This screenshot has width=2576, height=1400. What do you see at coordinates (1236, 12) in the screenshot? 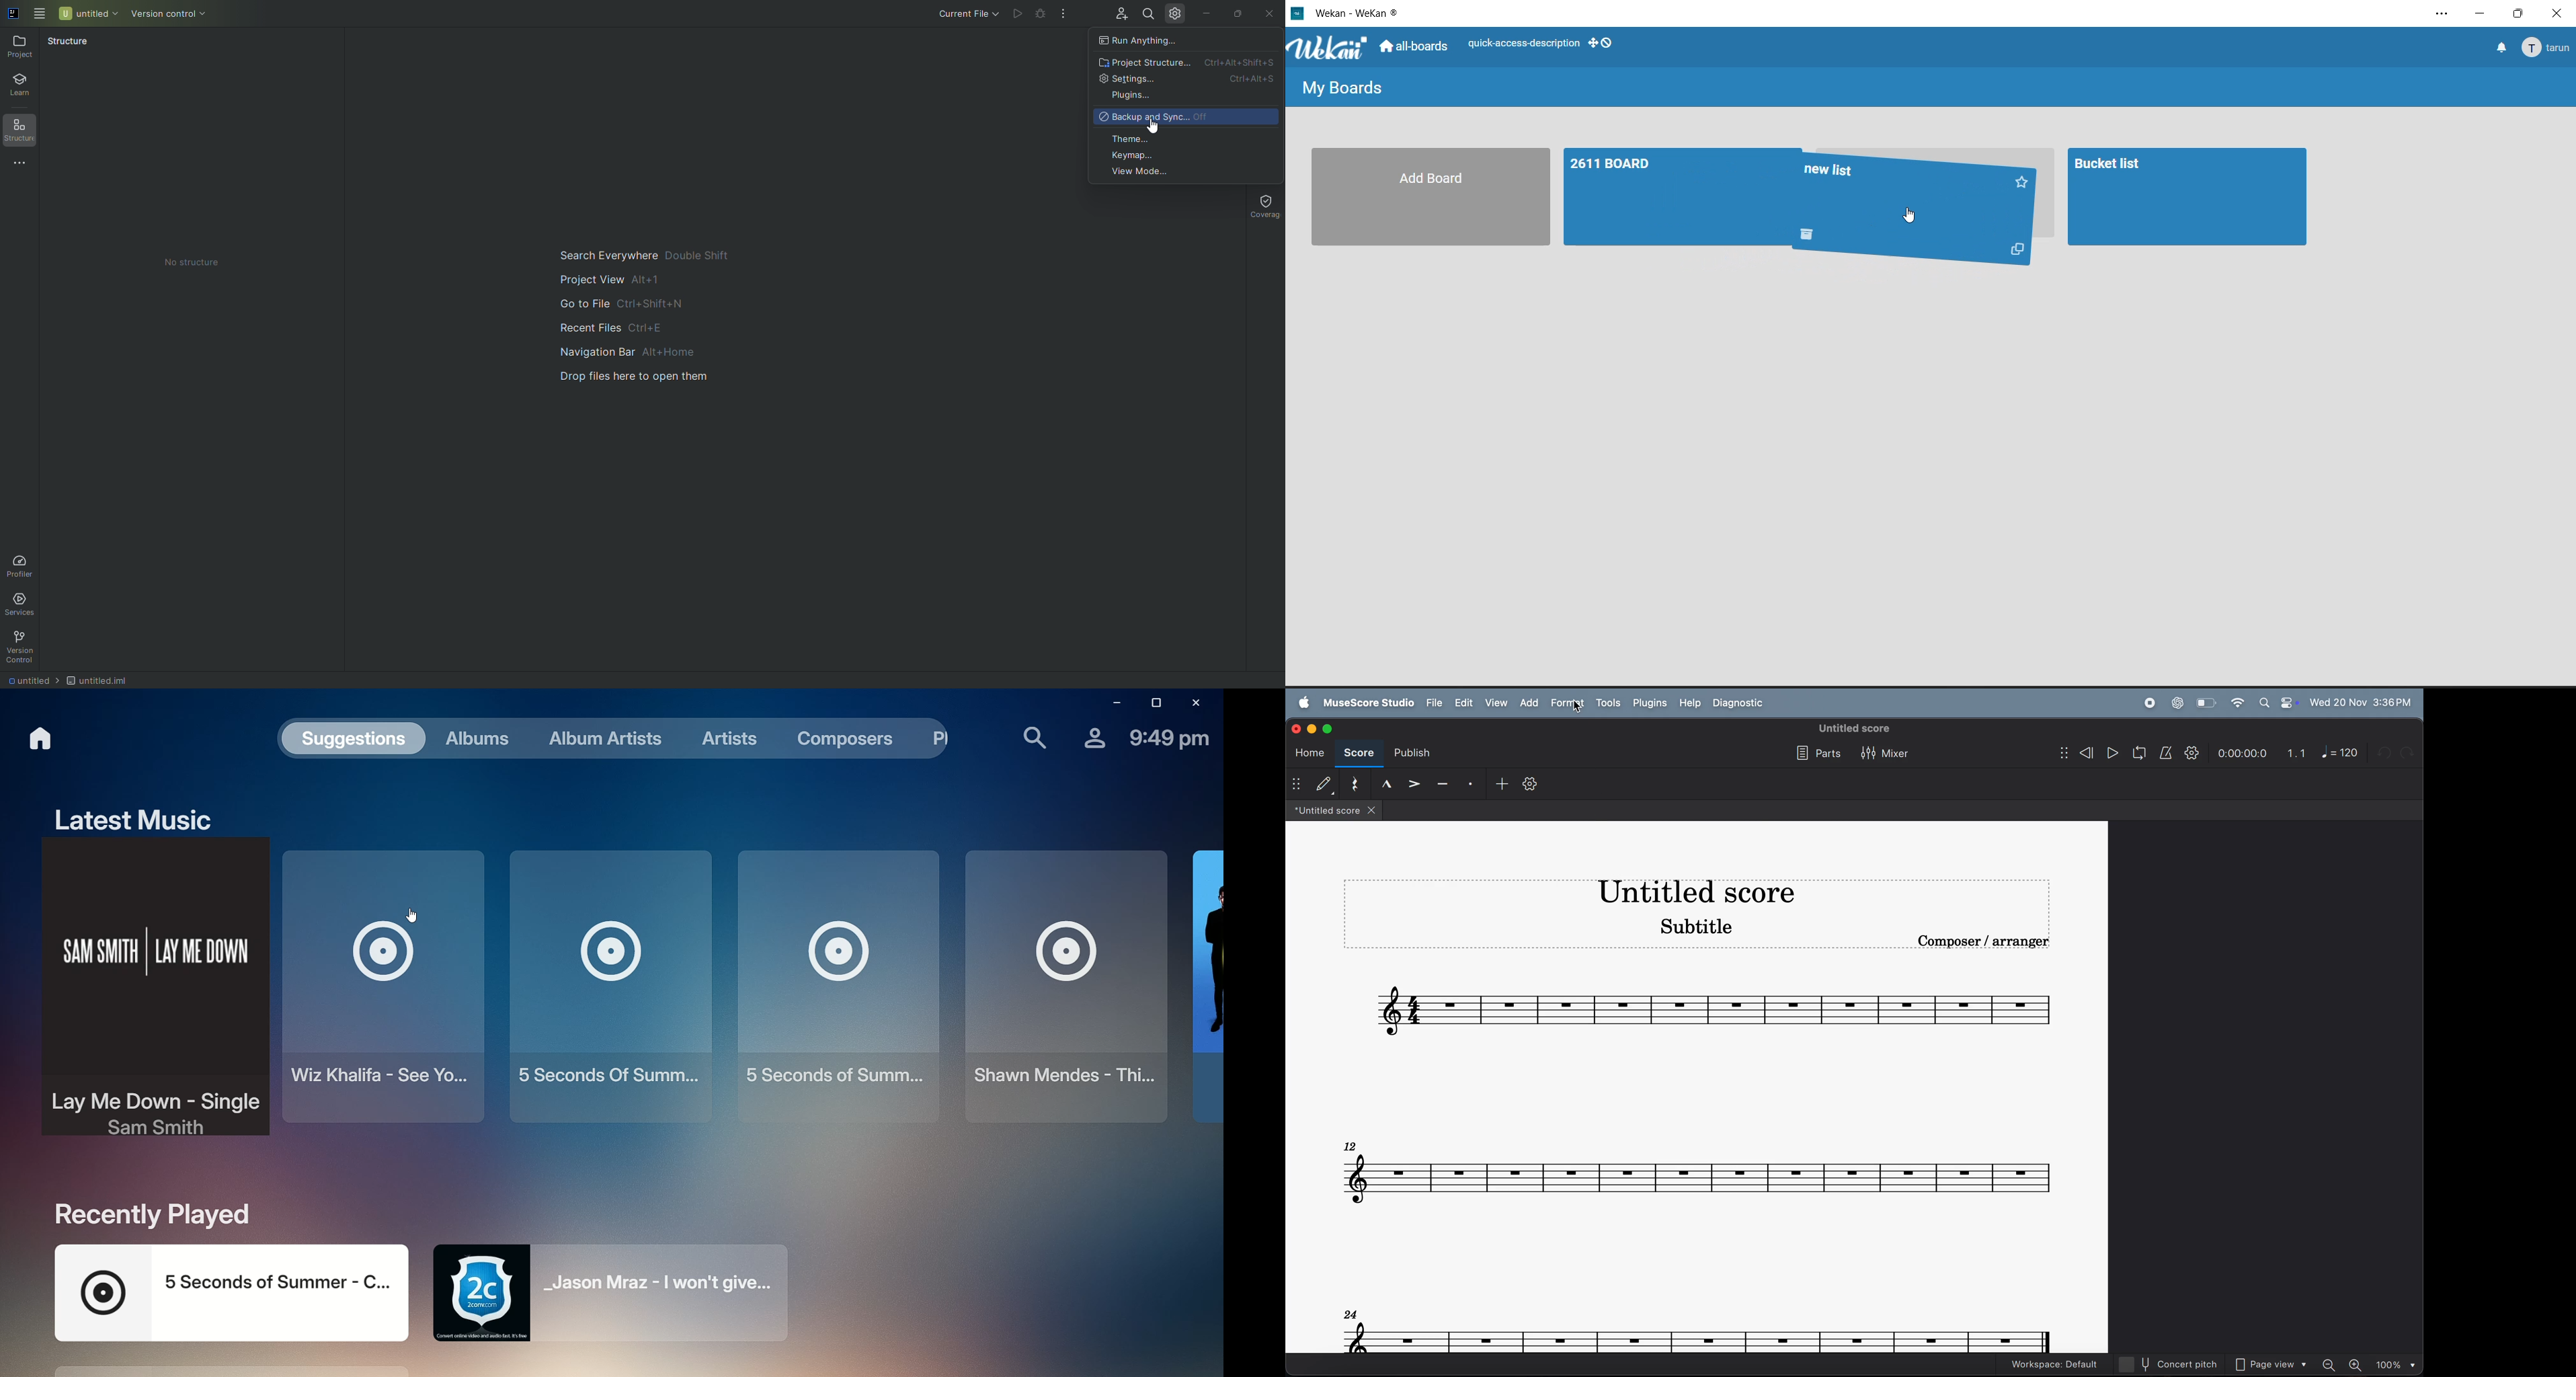
I see `Restore` at bounding box center [1236, 12].